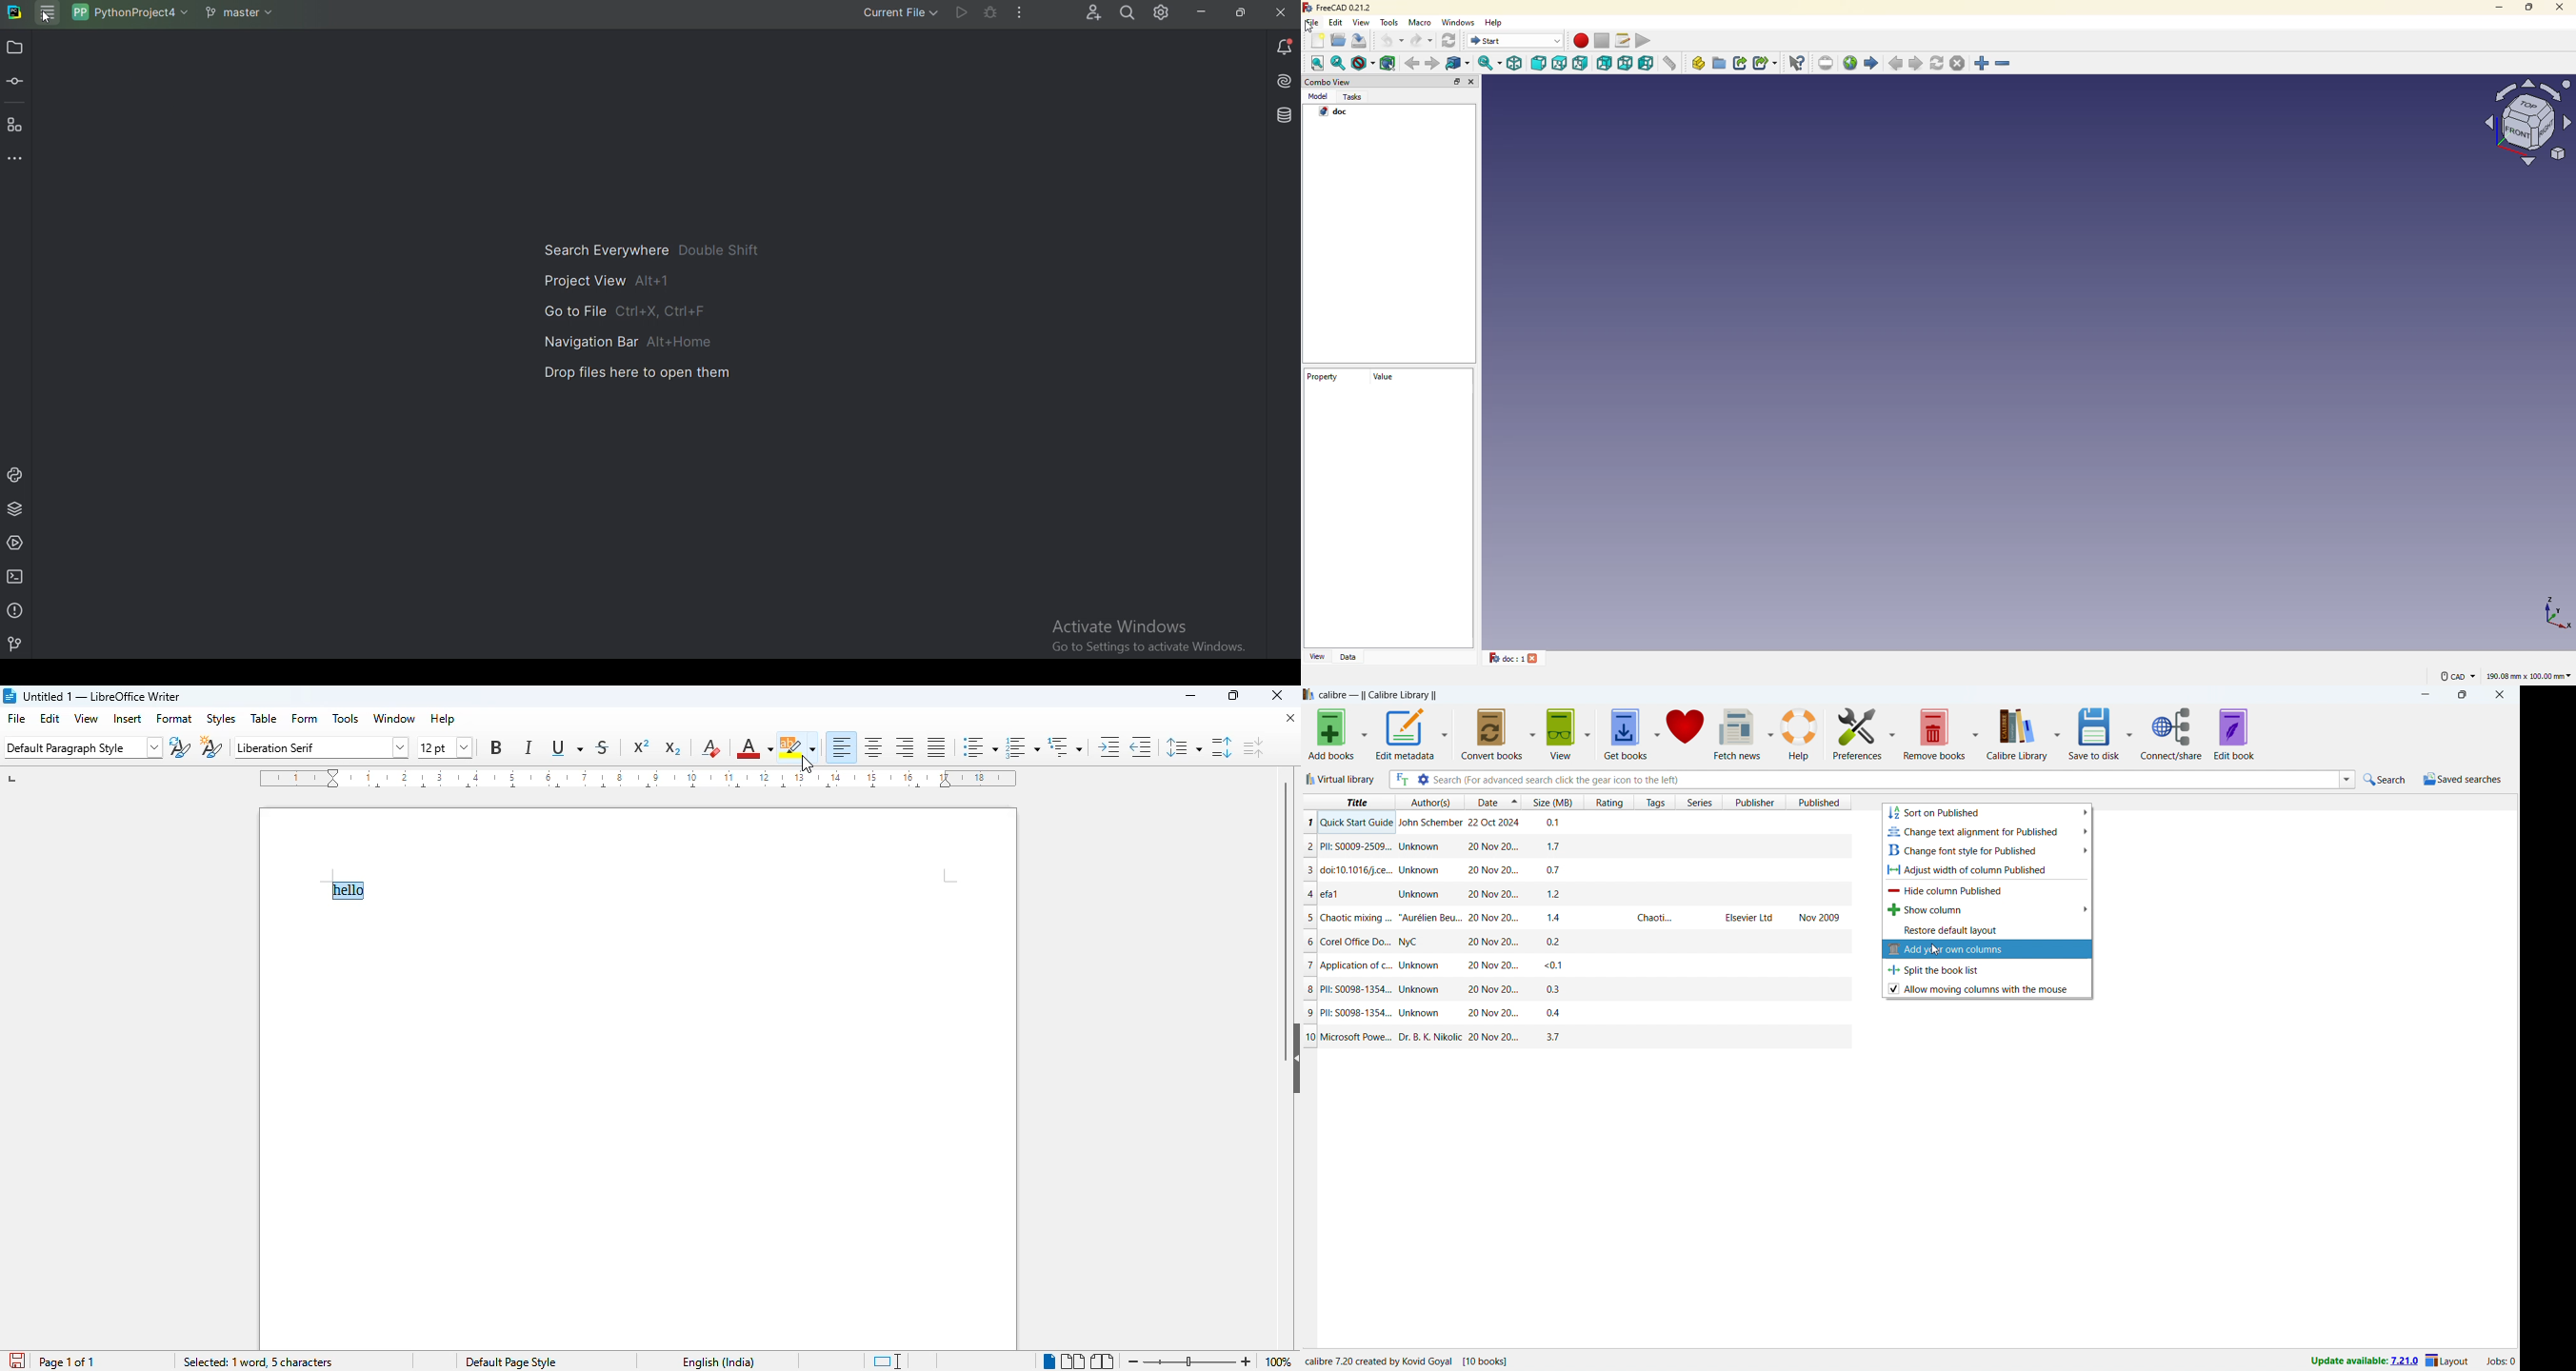 The height and width of the screenshot is (1372, 2576). What do you see at coordinates (2501, 1361) in the screenshot?
I see `active jobs` at bounding box center [2501, 1361].